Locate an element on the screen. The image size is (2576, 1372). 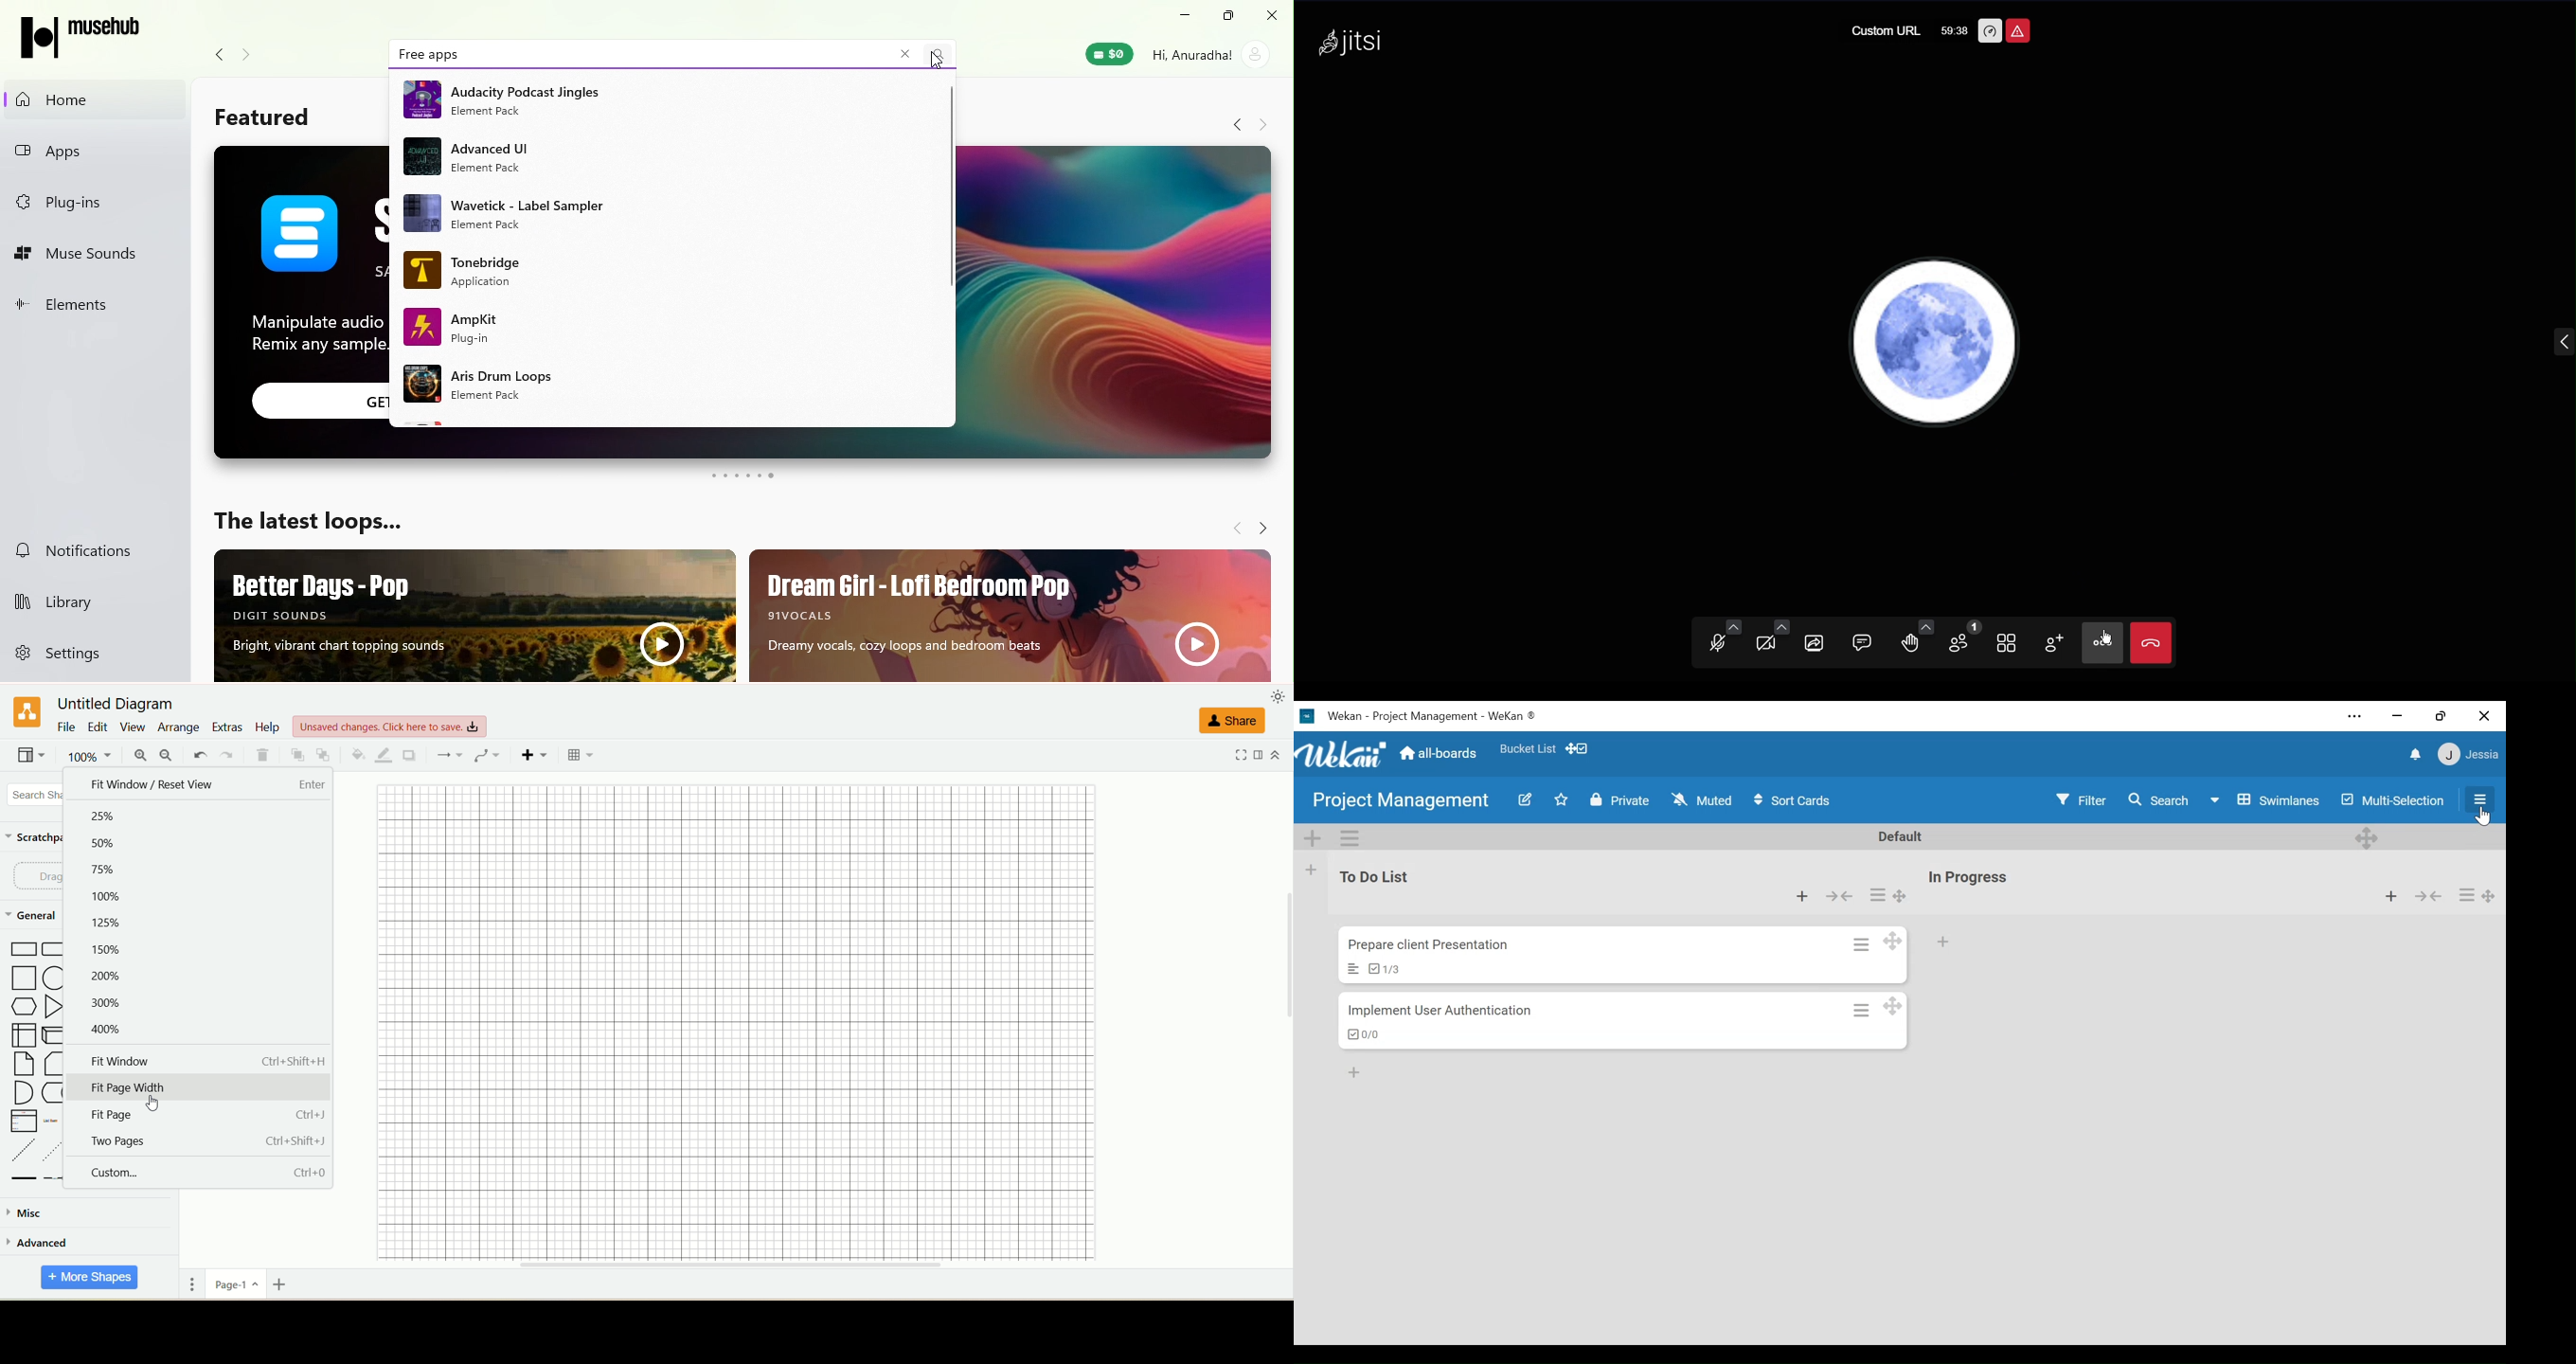
Ad is located at coordinates (665, 273).